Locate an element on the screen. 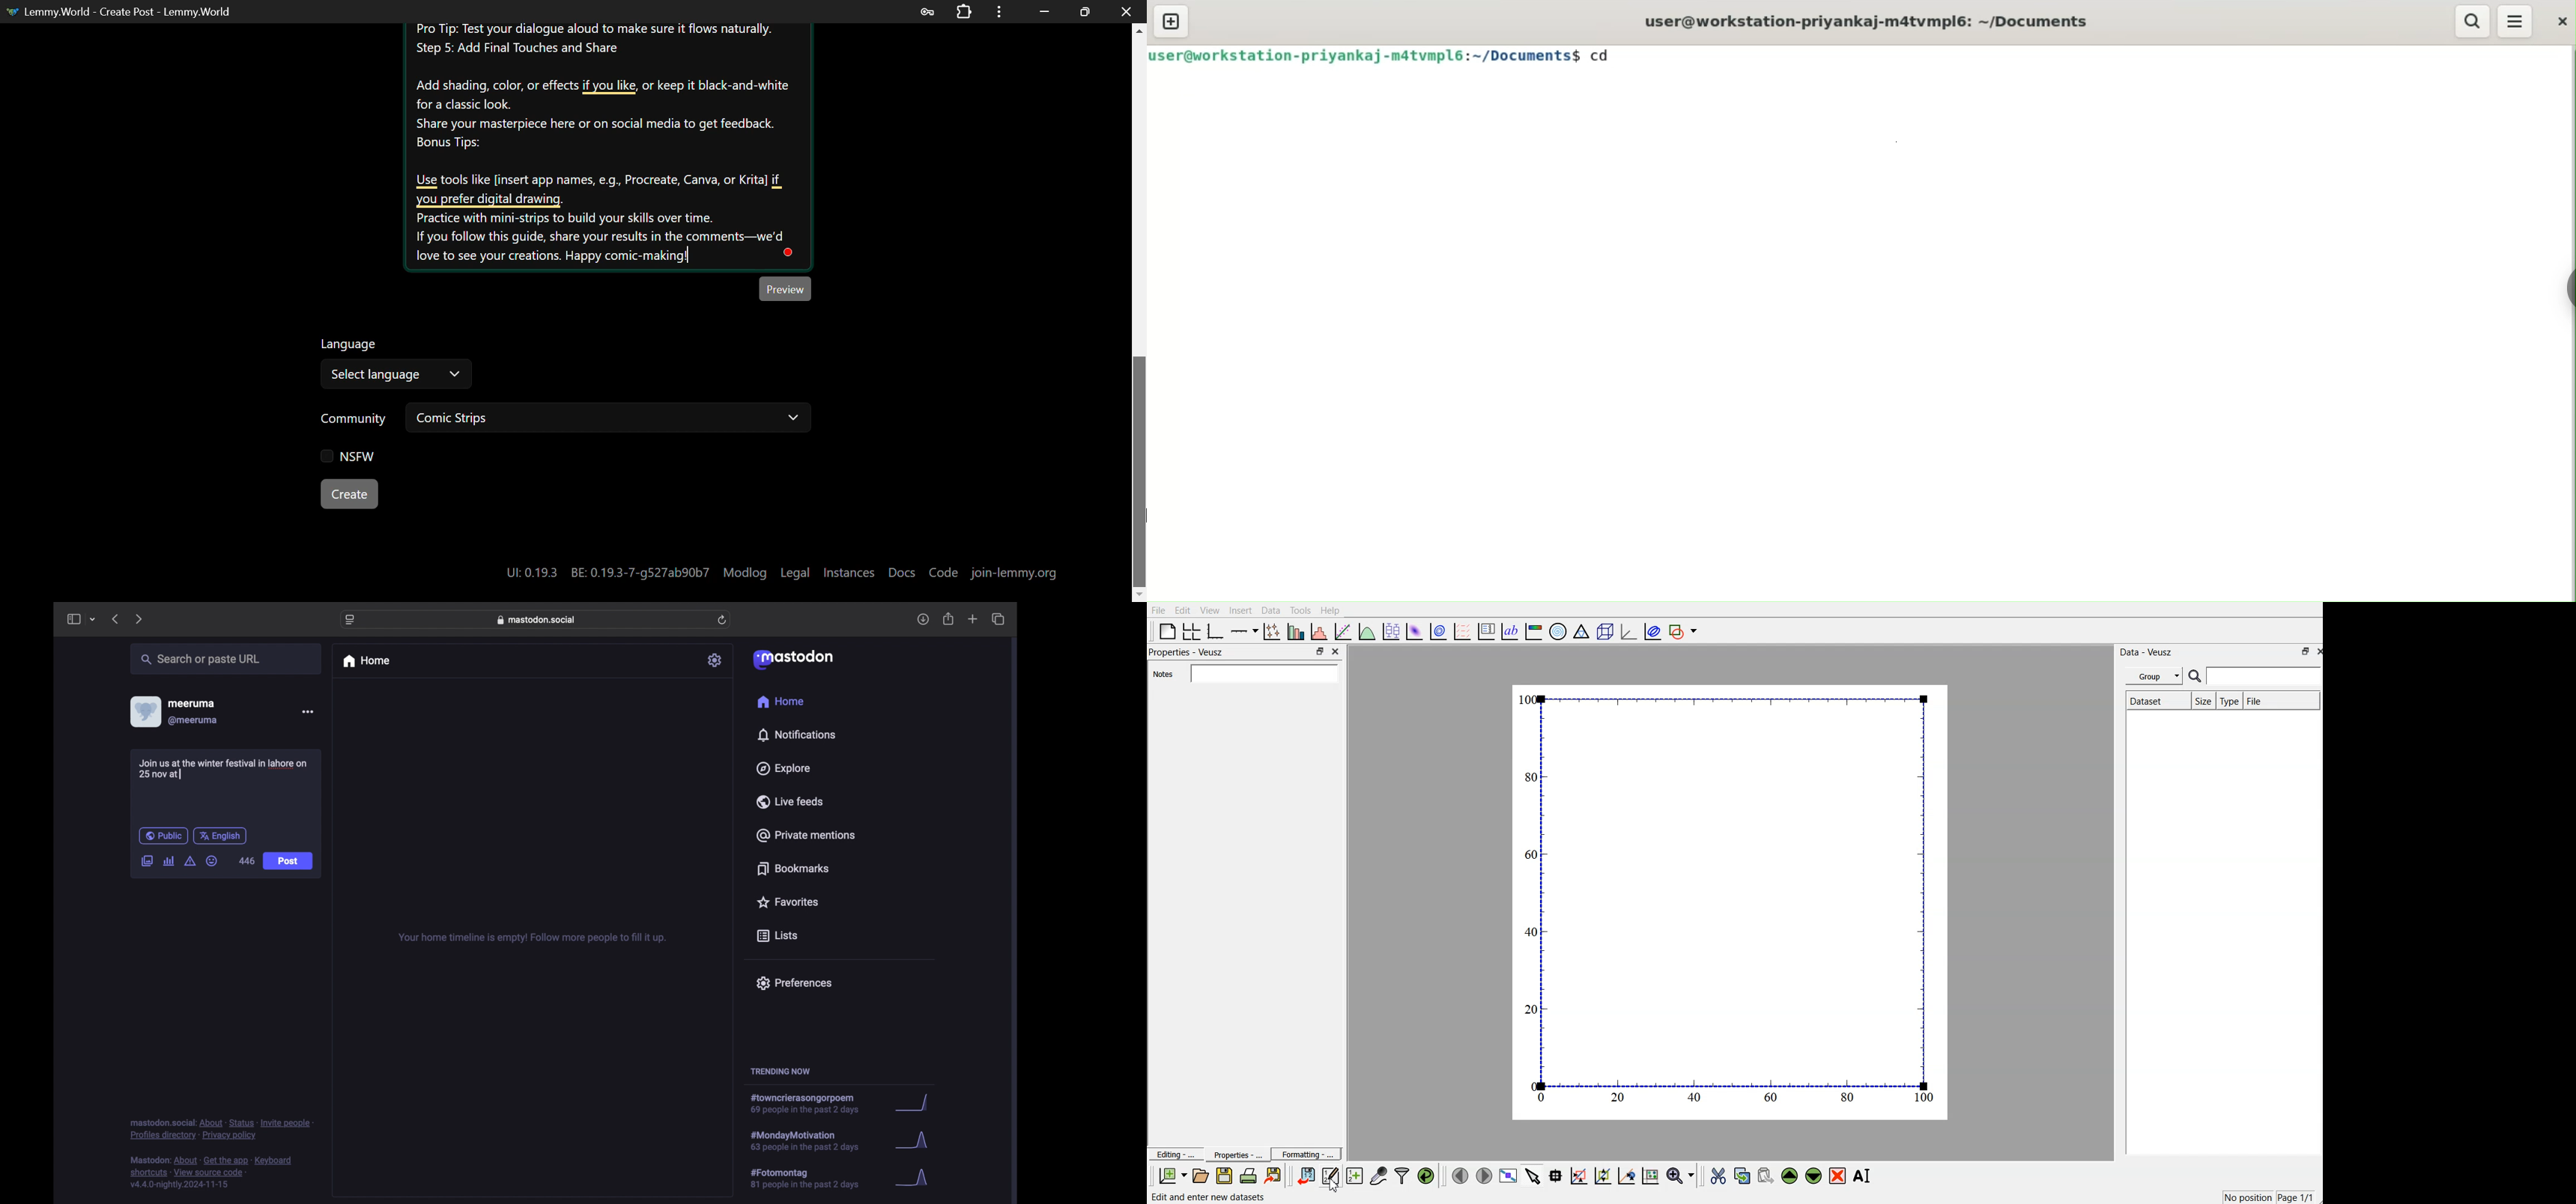 This screenshot has width=2576, height=1204. Edit and enter new datasets is located at coordinates (1209, 1197).